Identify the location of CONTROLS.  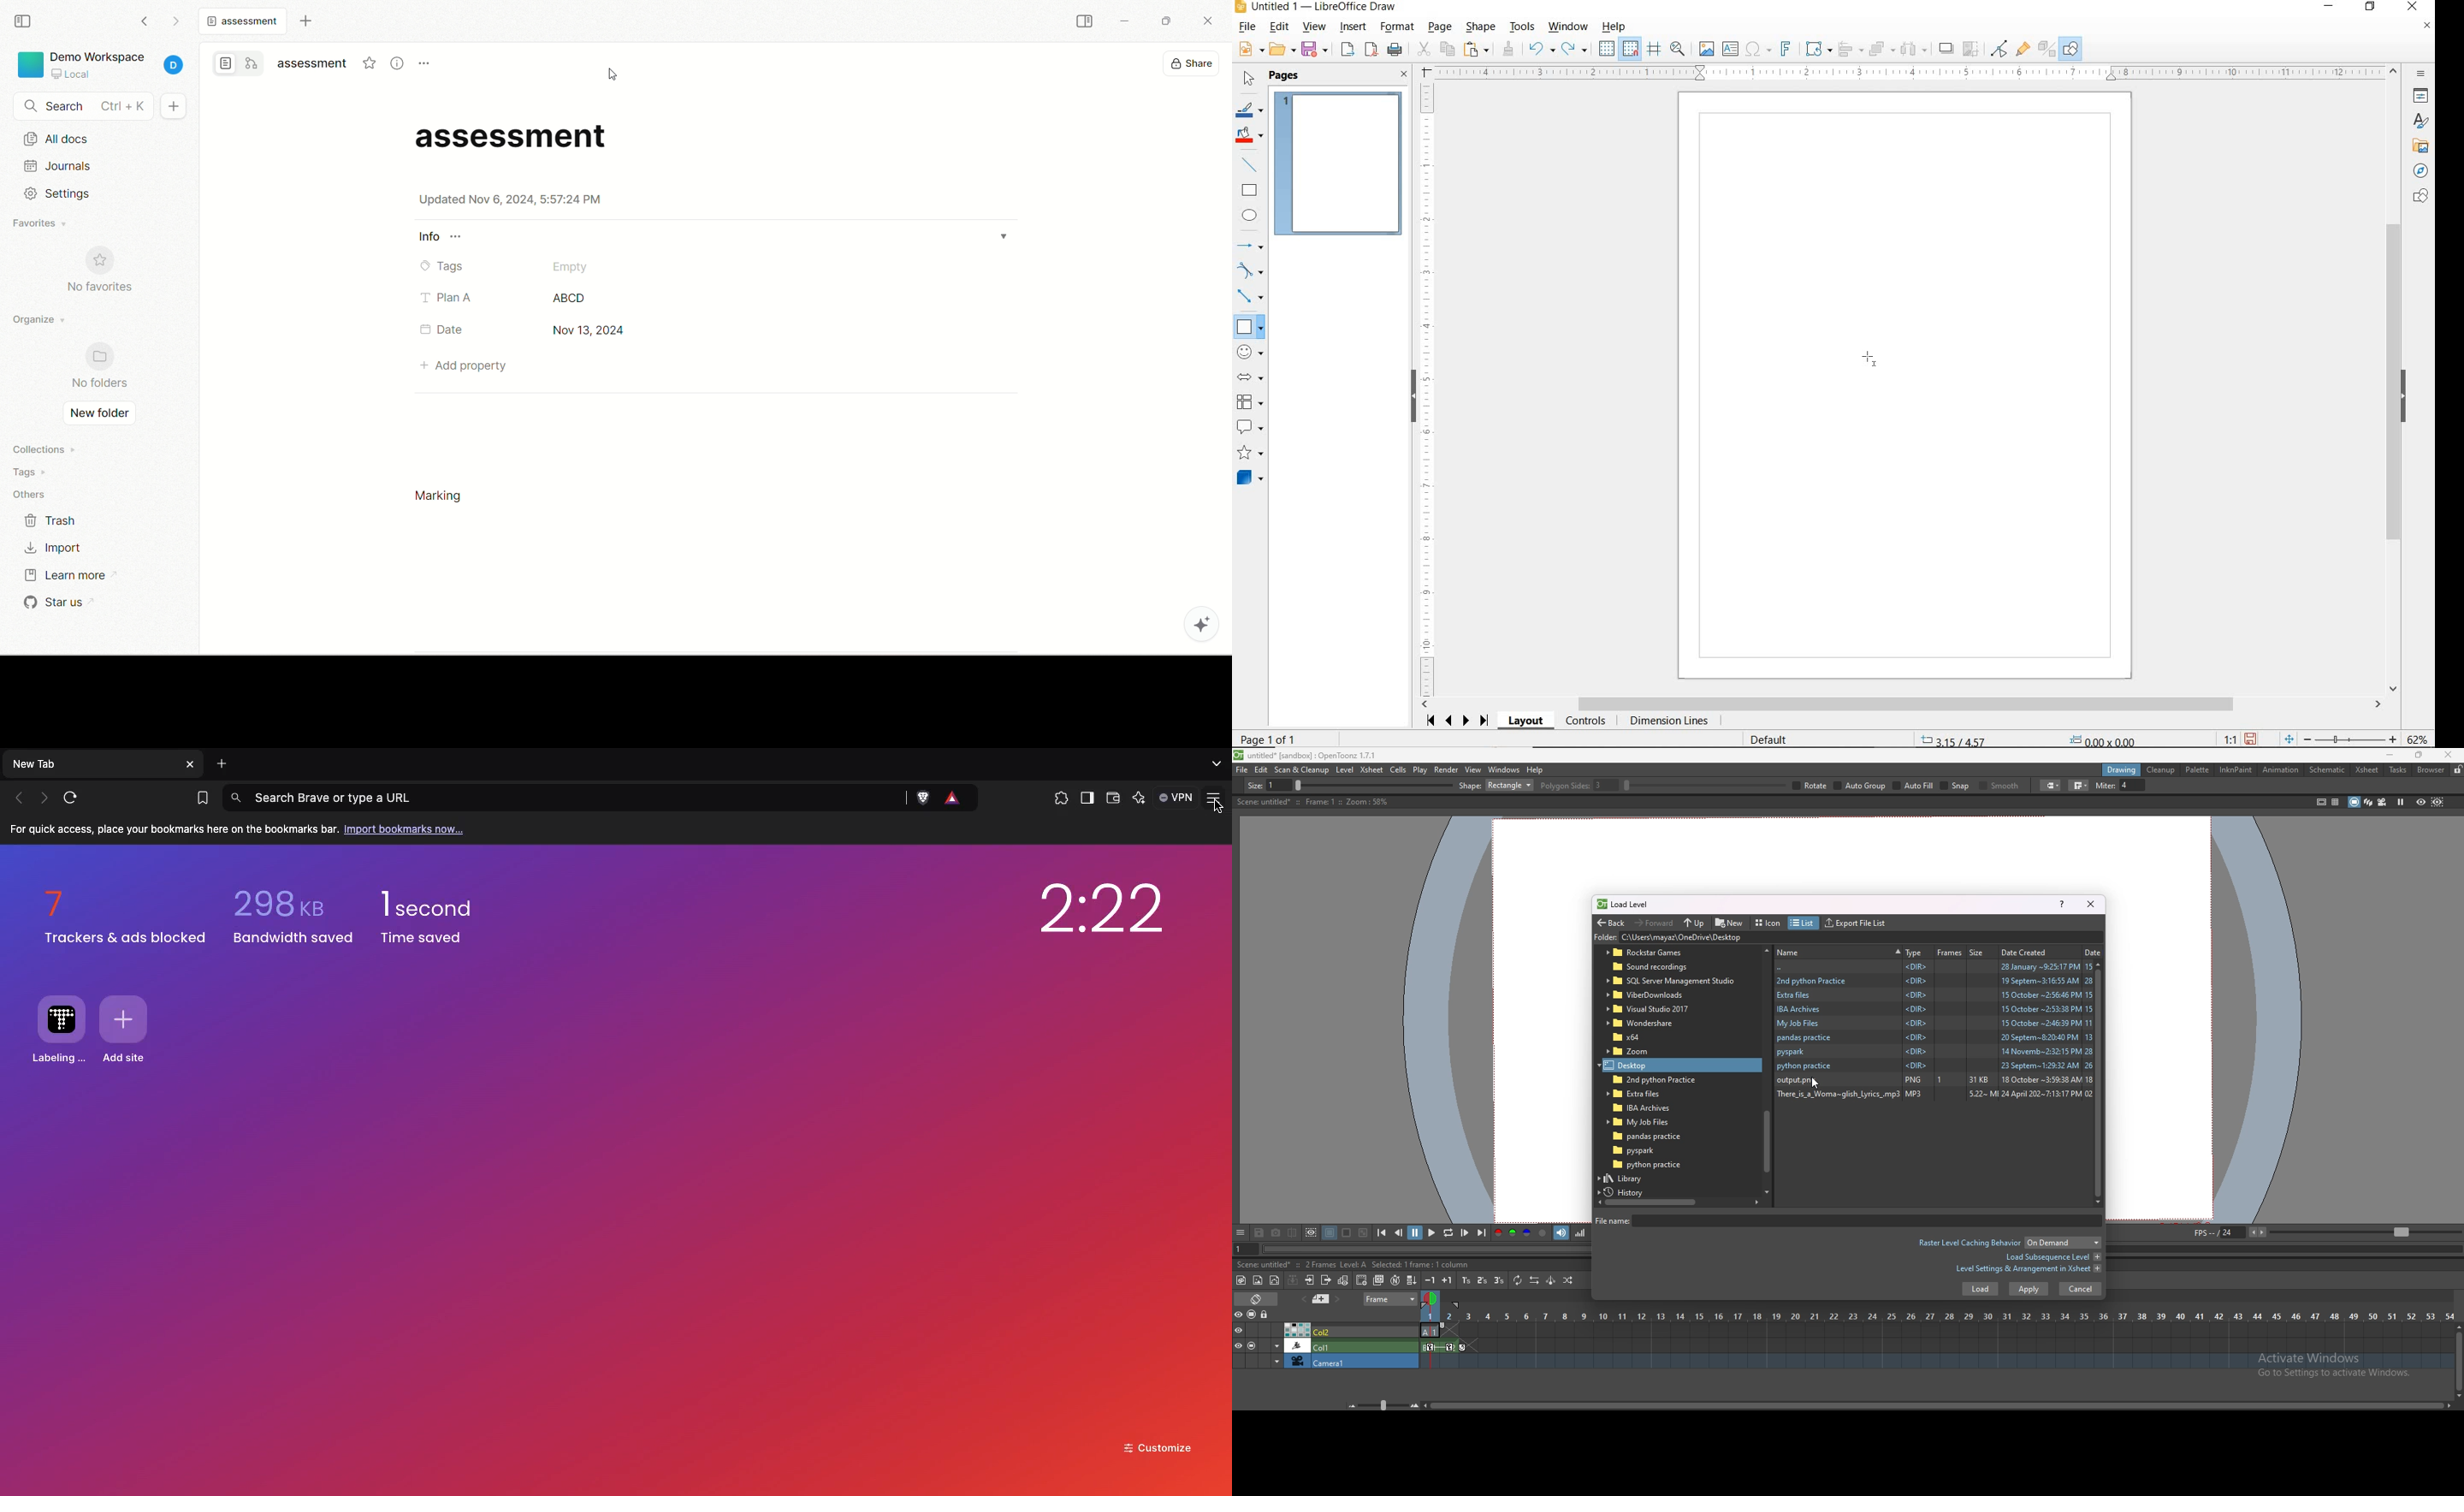
(1585, 721).